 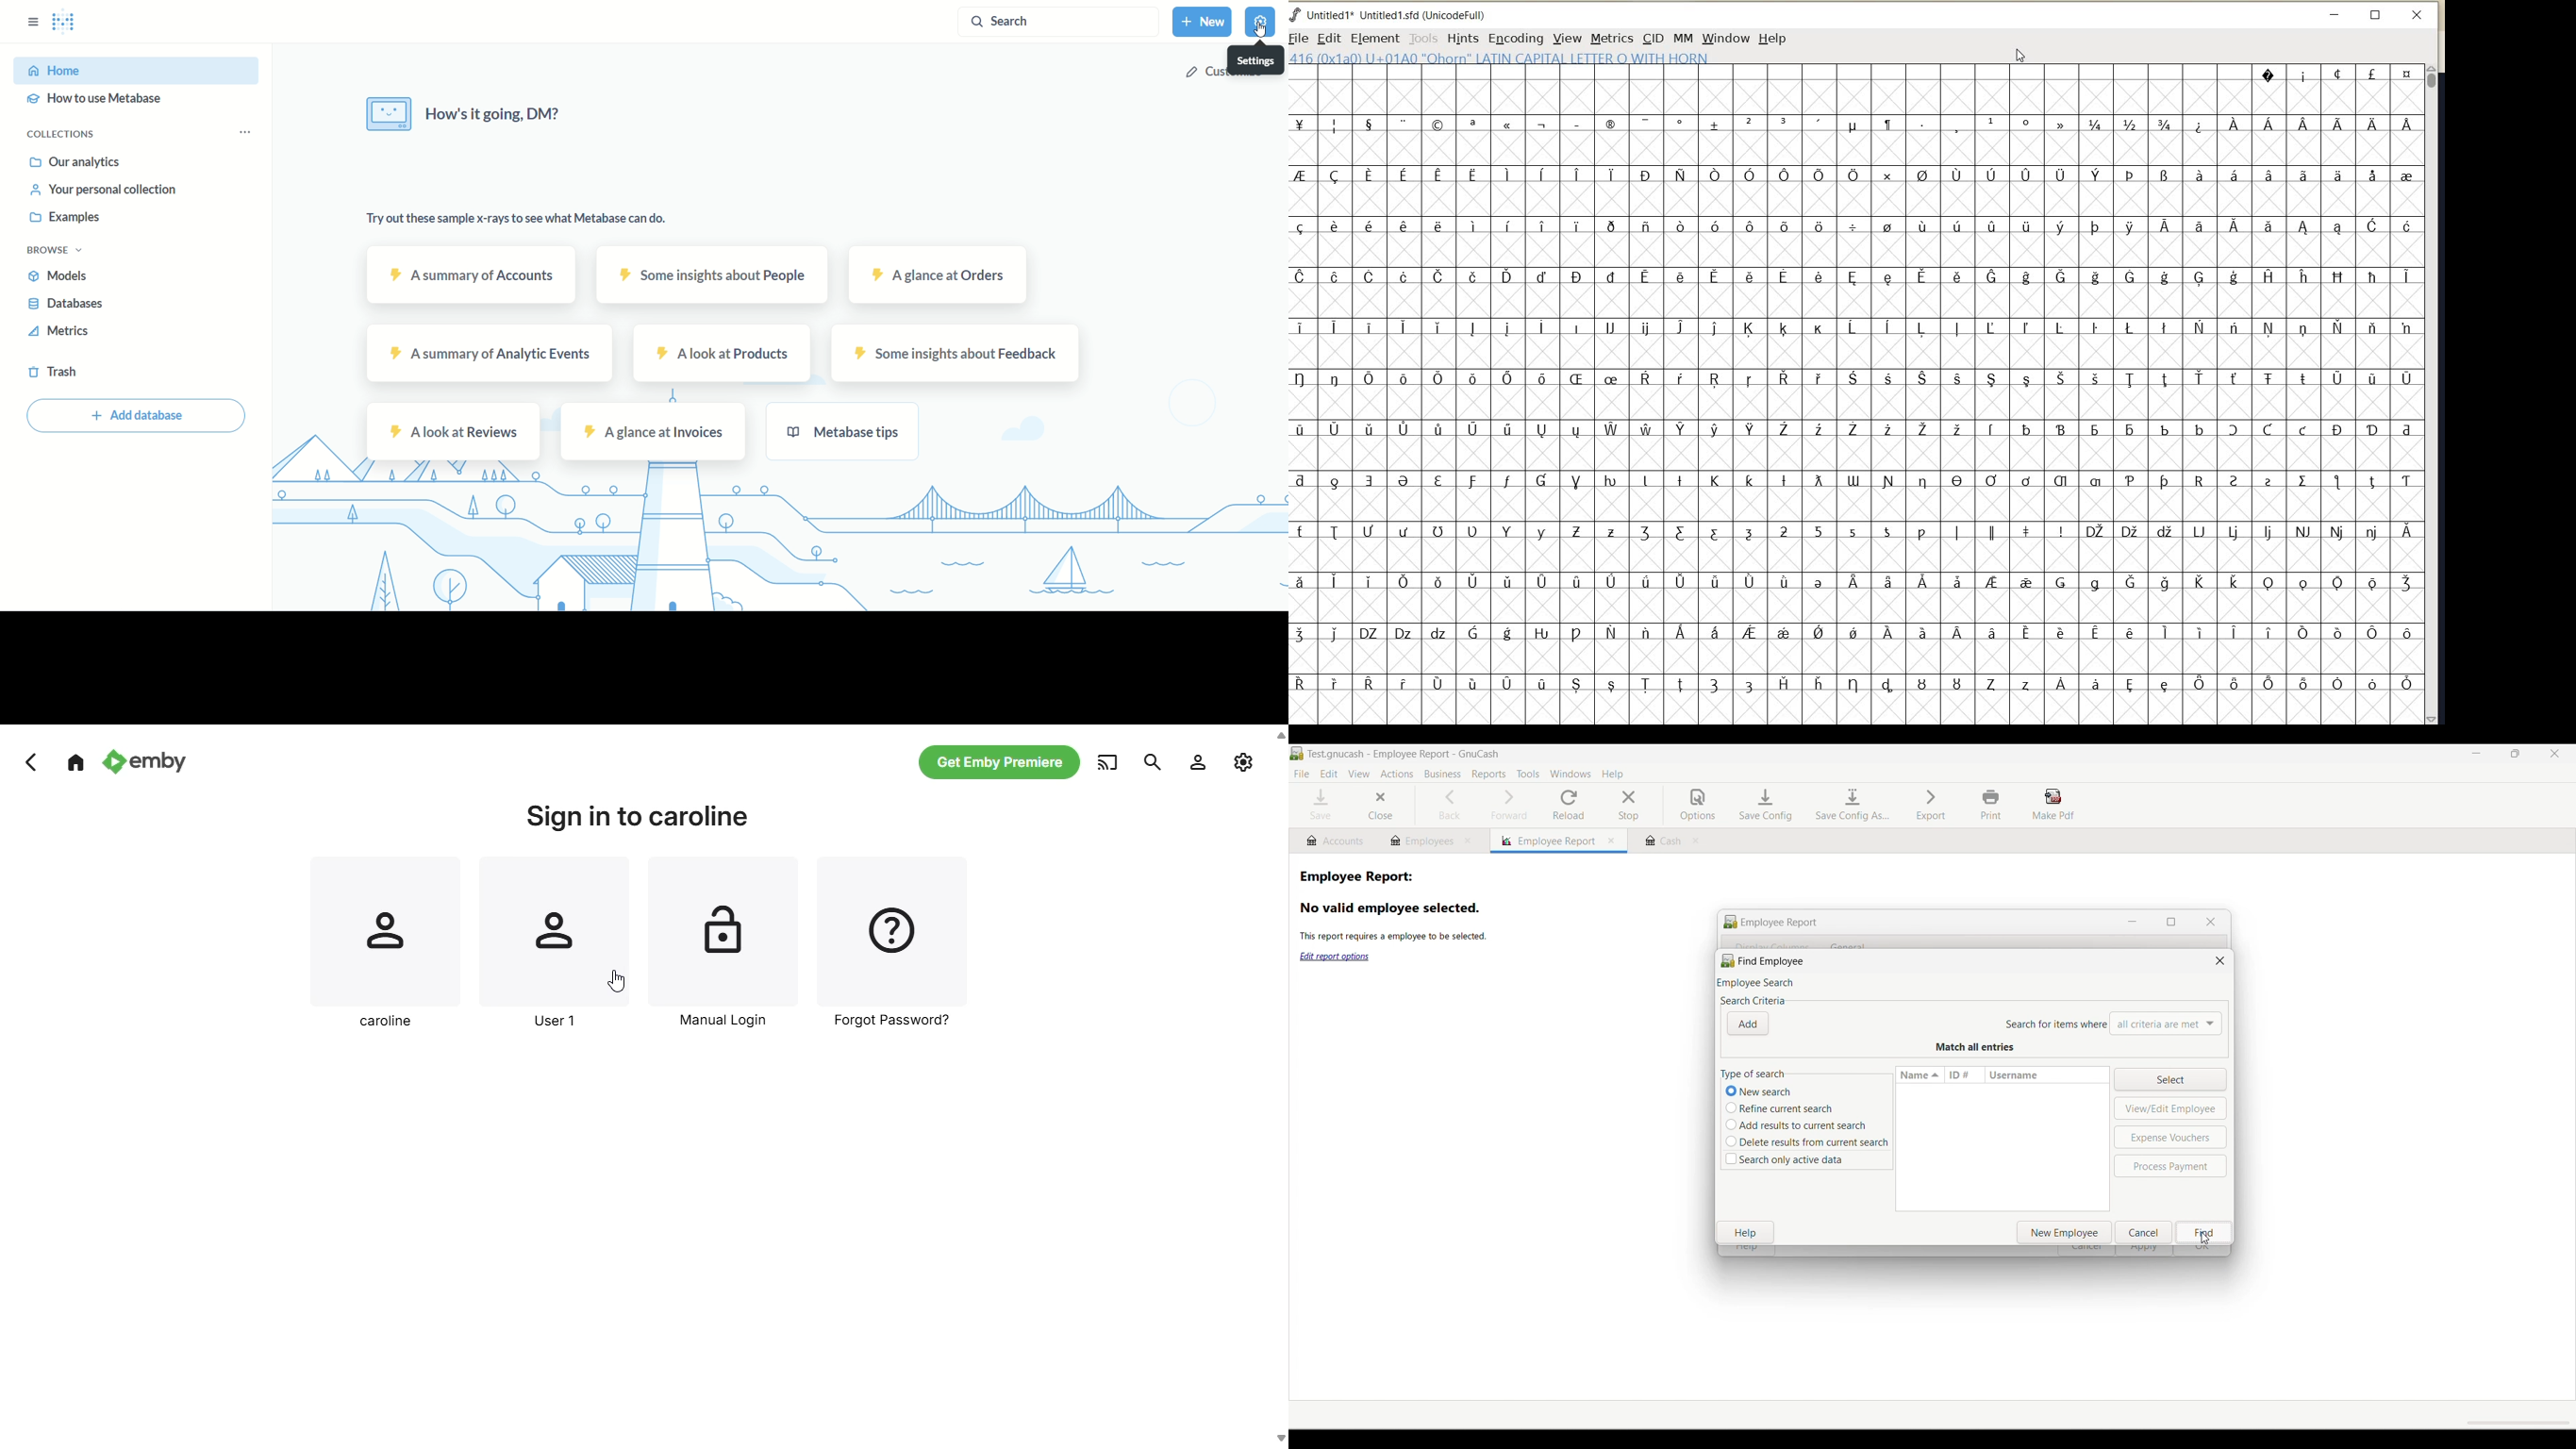 What do you see at coordinates (1855, 392) in the screenshot?
I see `glyph characters & numbers` at bounding box center [1855, 392].